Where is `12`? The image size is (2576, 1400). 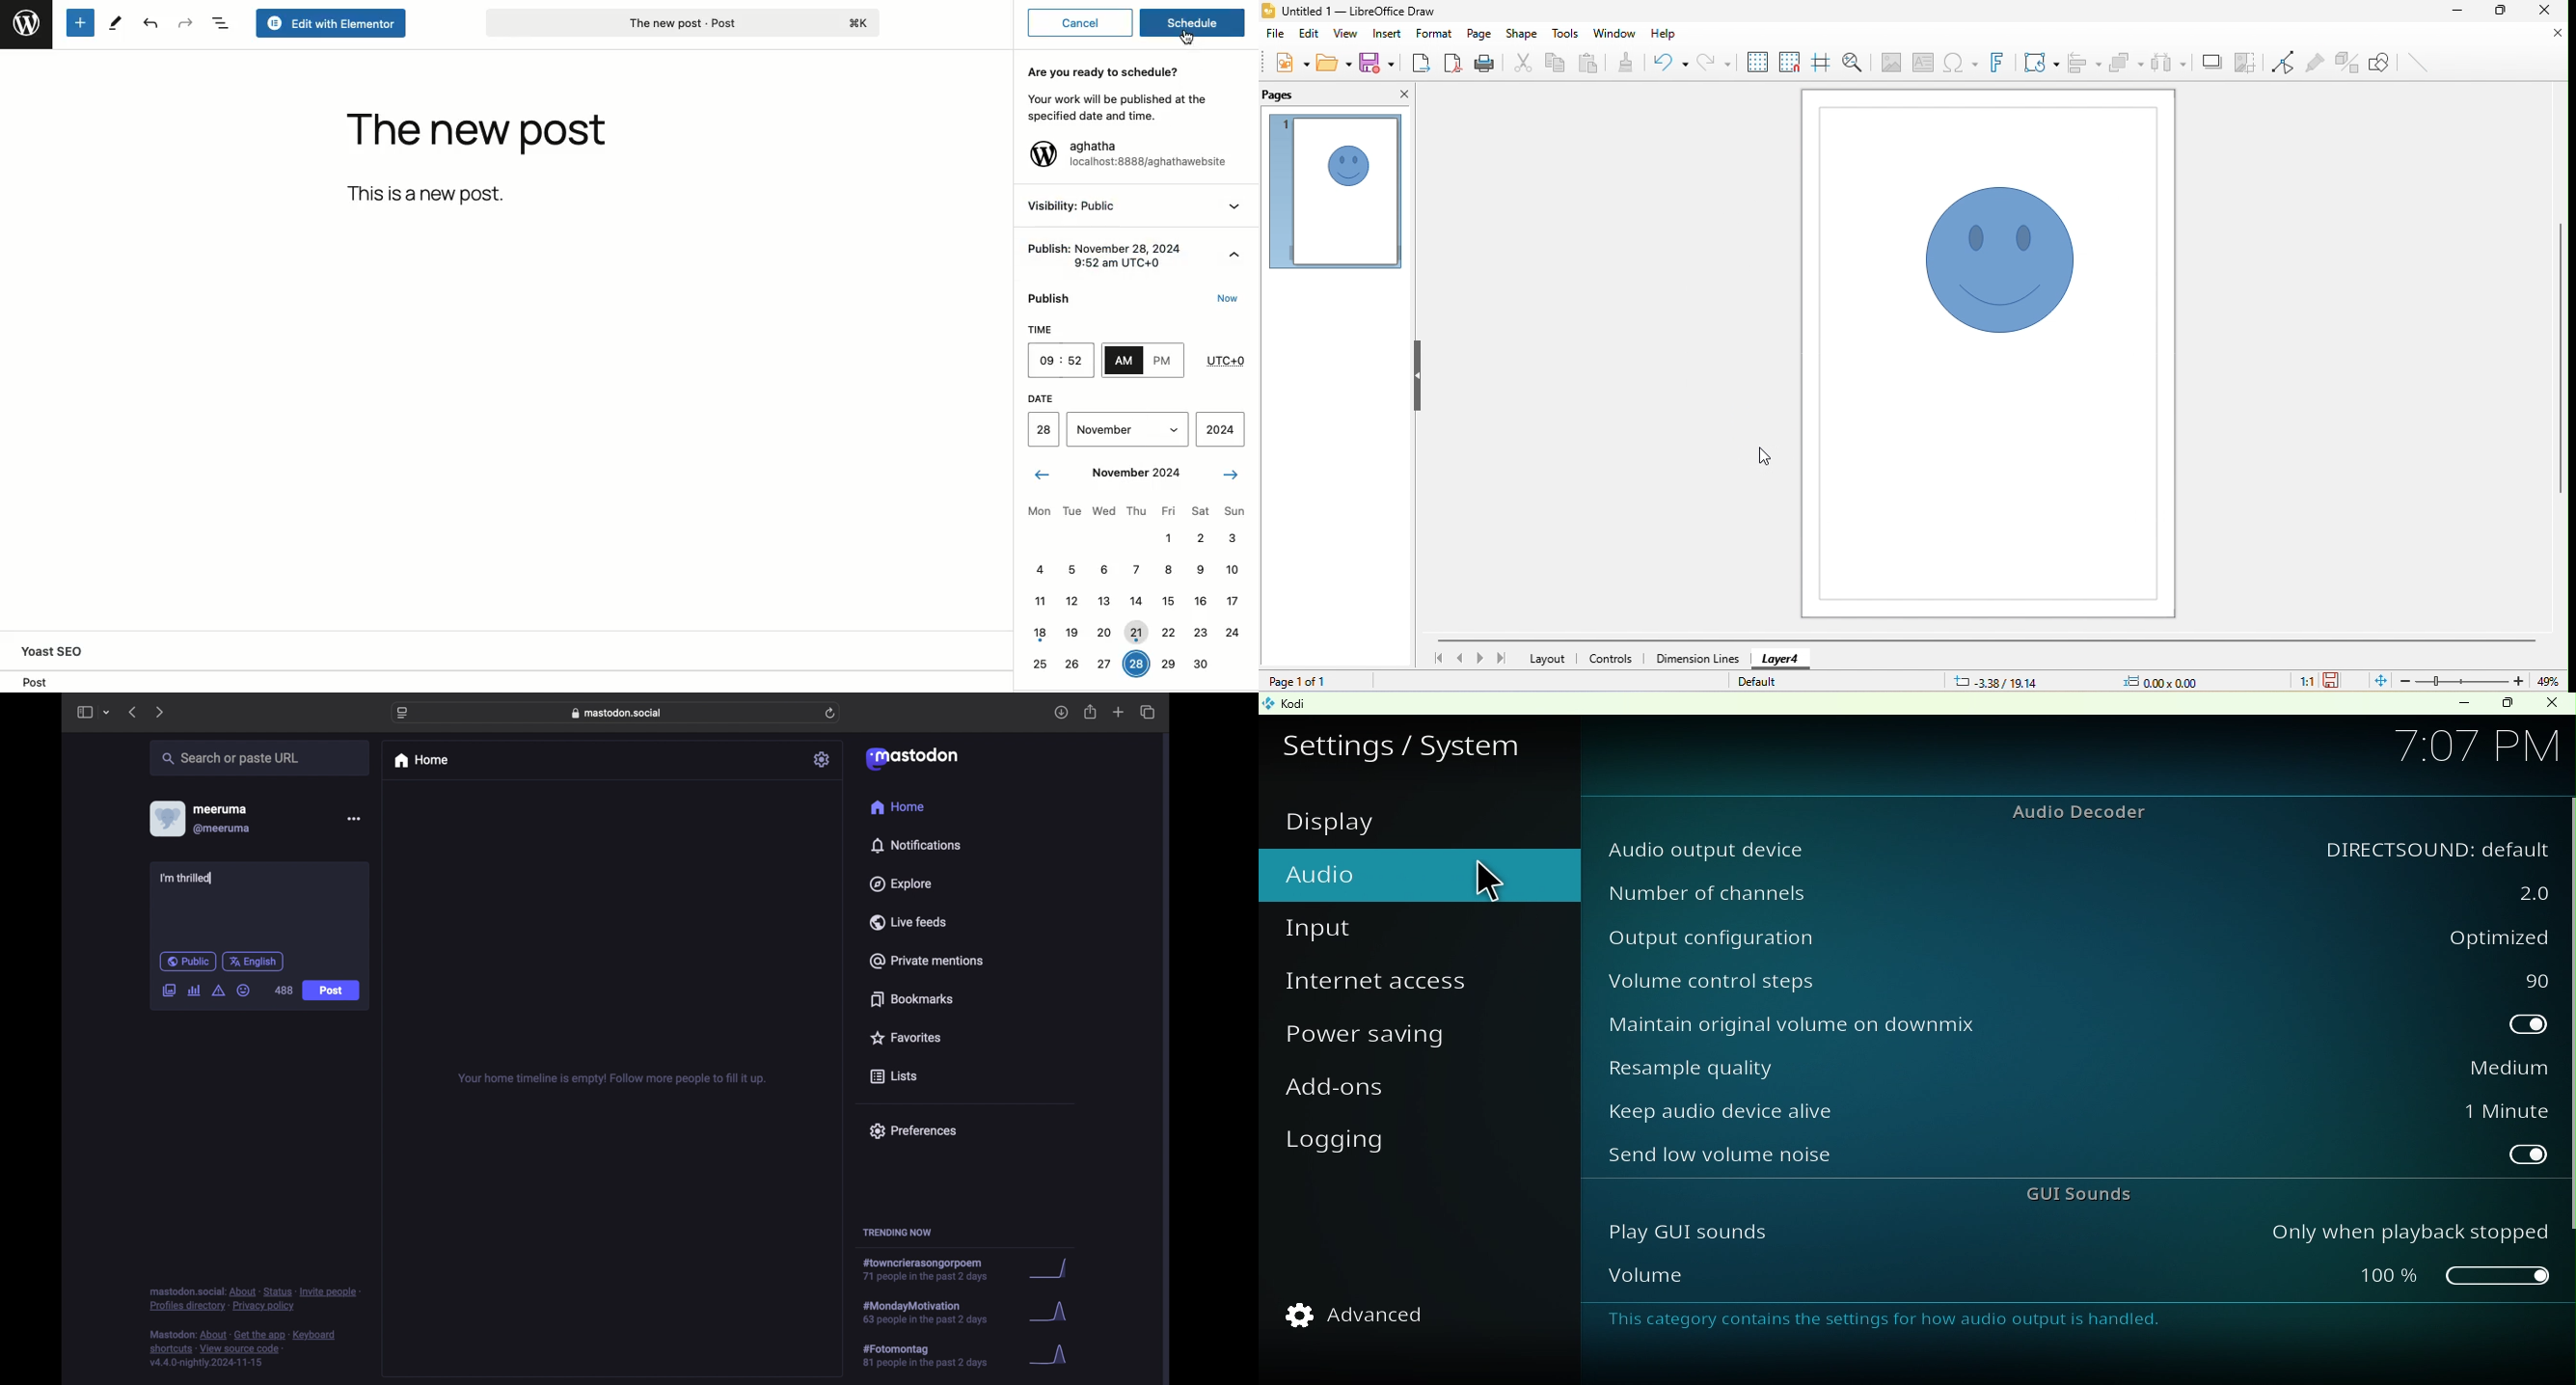
12 is located at coordinates (1072, 601).